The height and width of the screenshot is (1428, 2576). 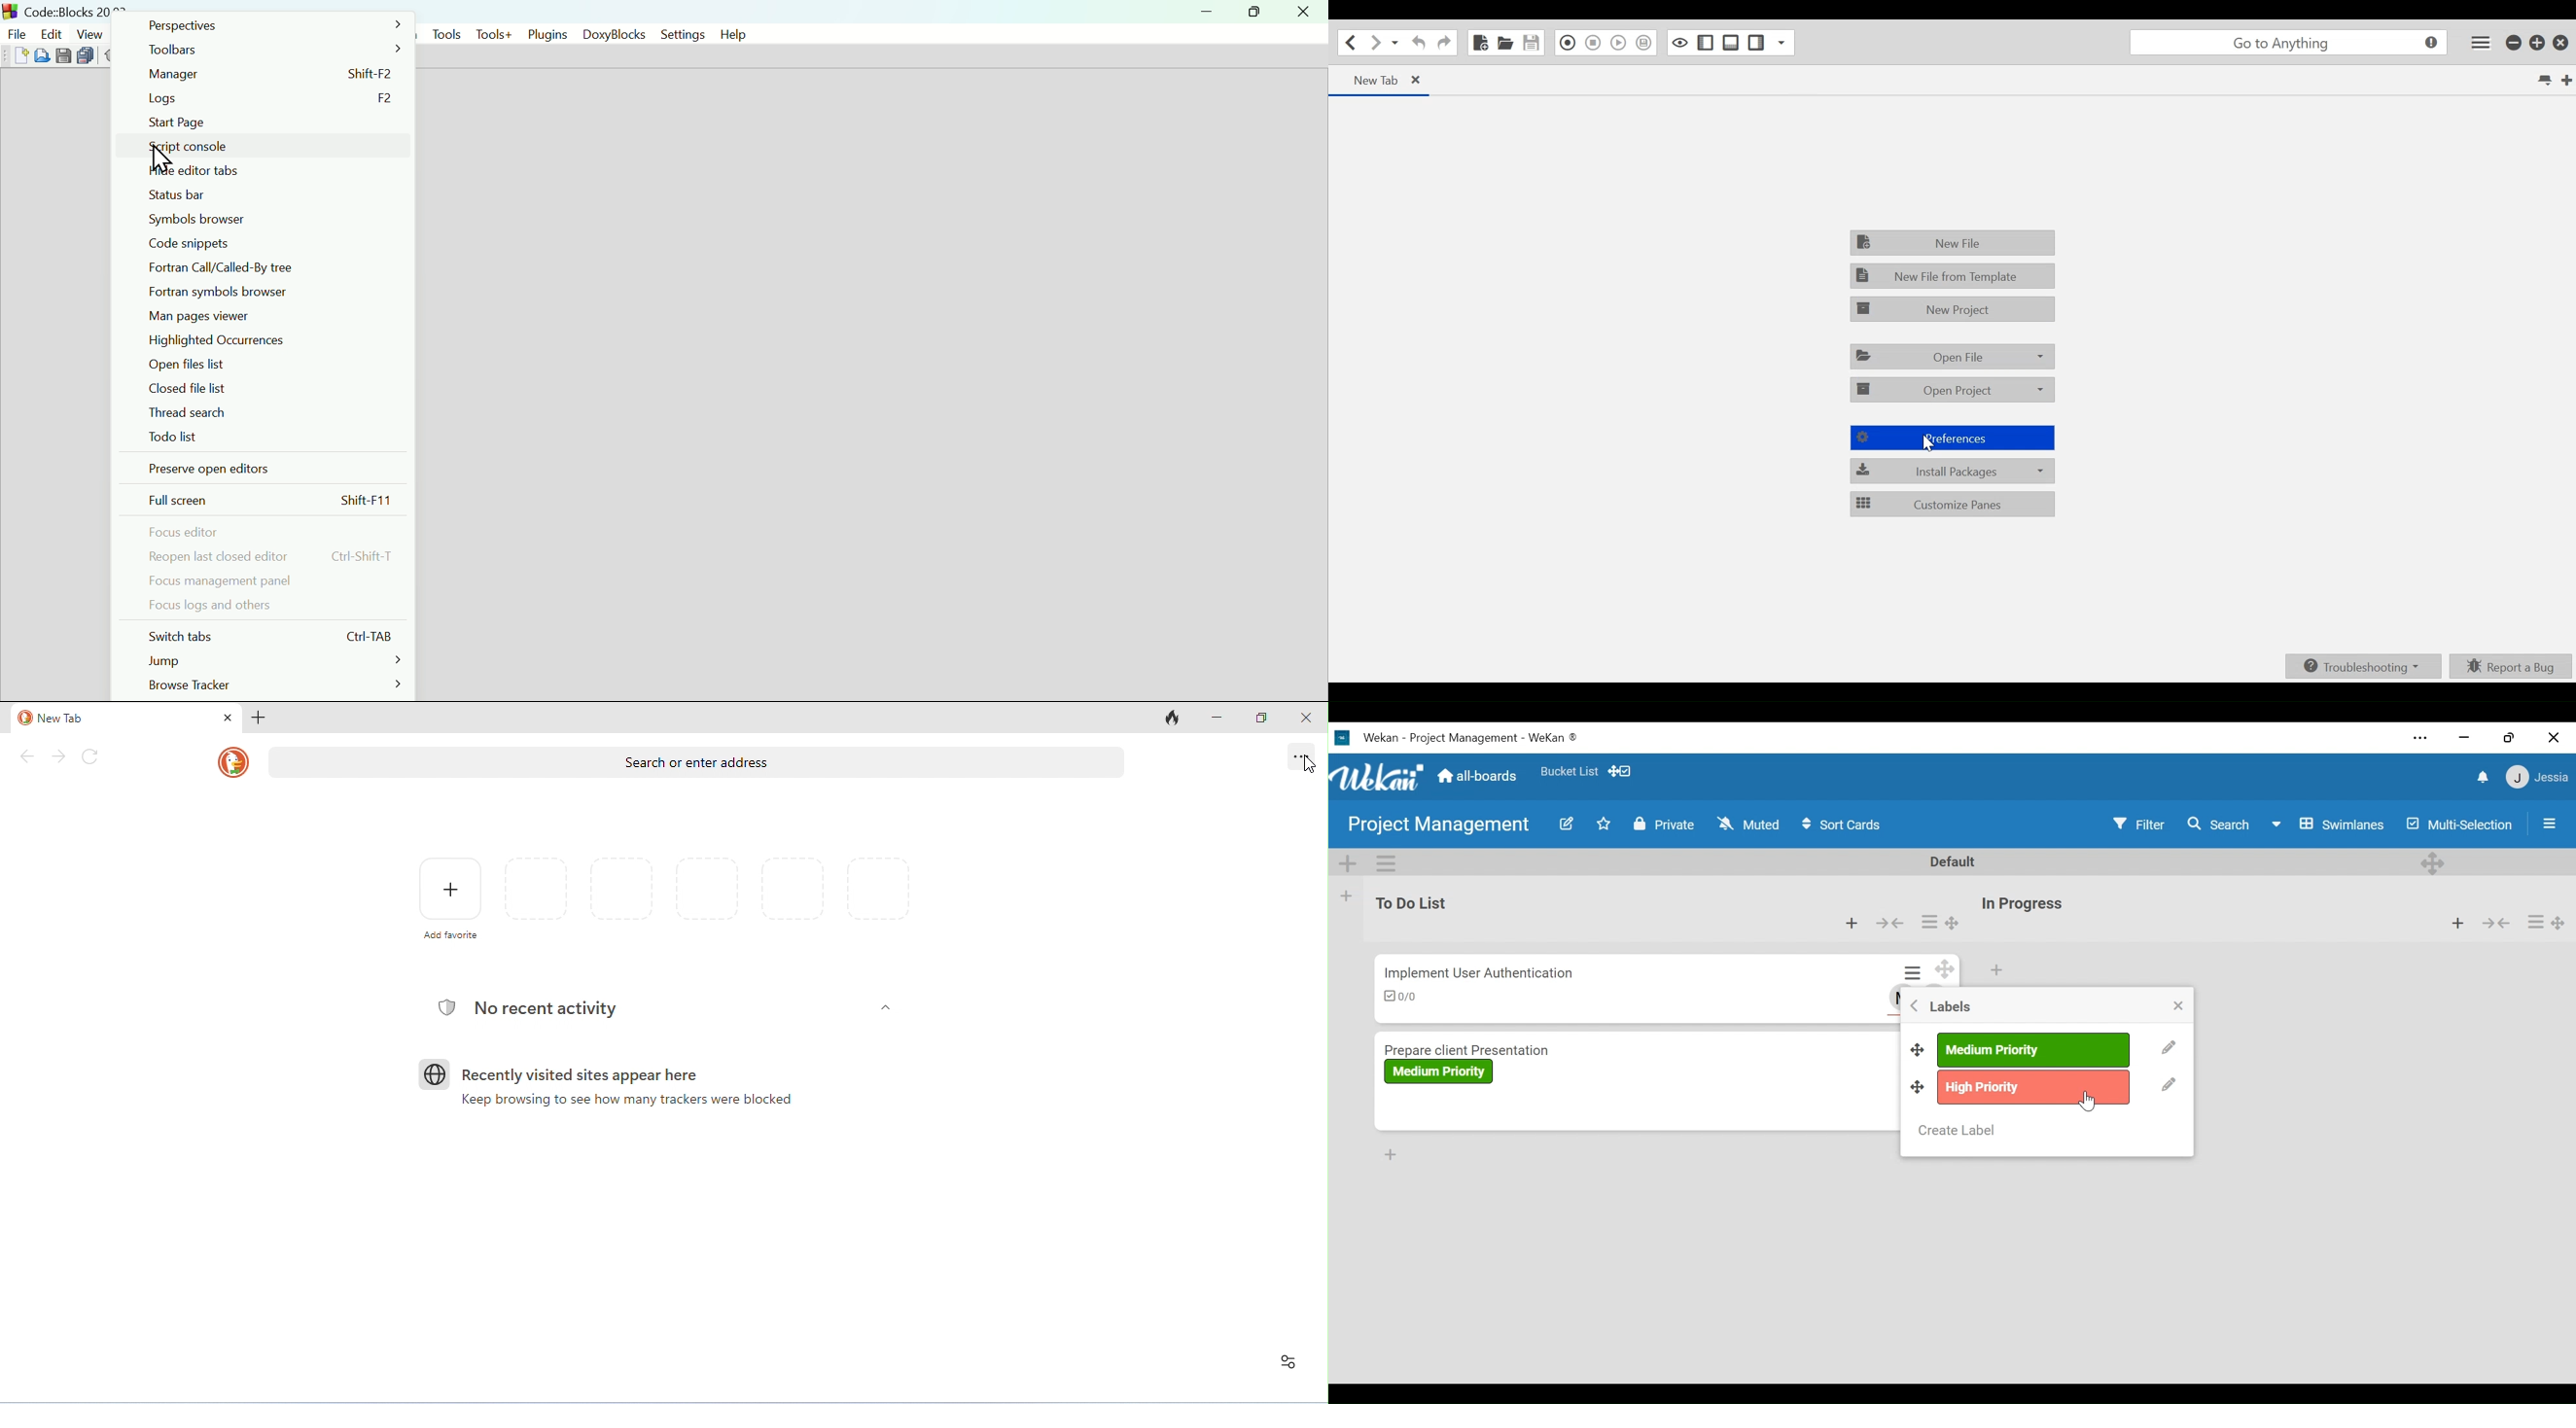 I want to click on Add card to the top of the list, so click(x=1854, y=924).